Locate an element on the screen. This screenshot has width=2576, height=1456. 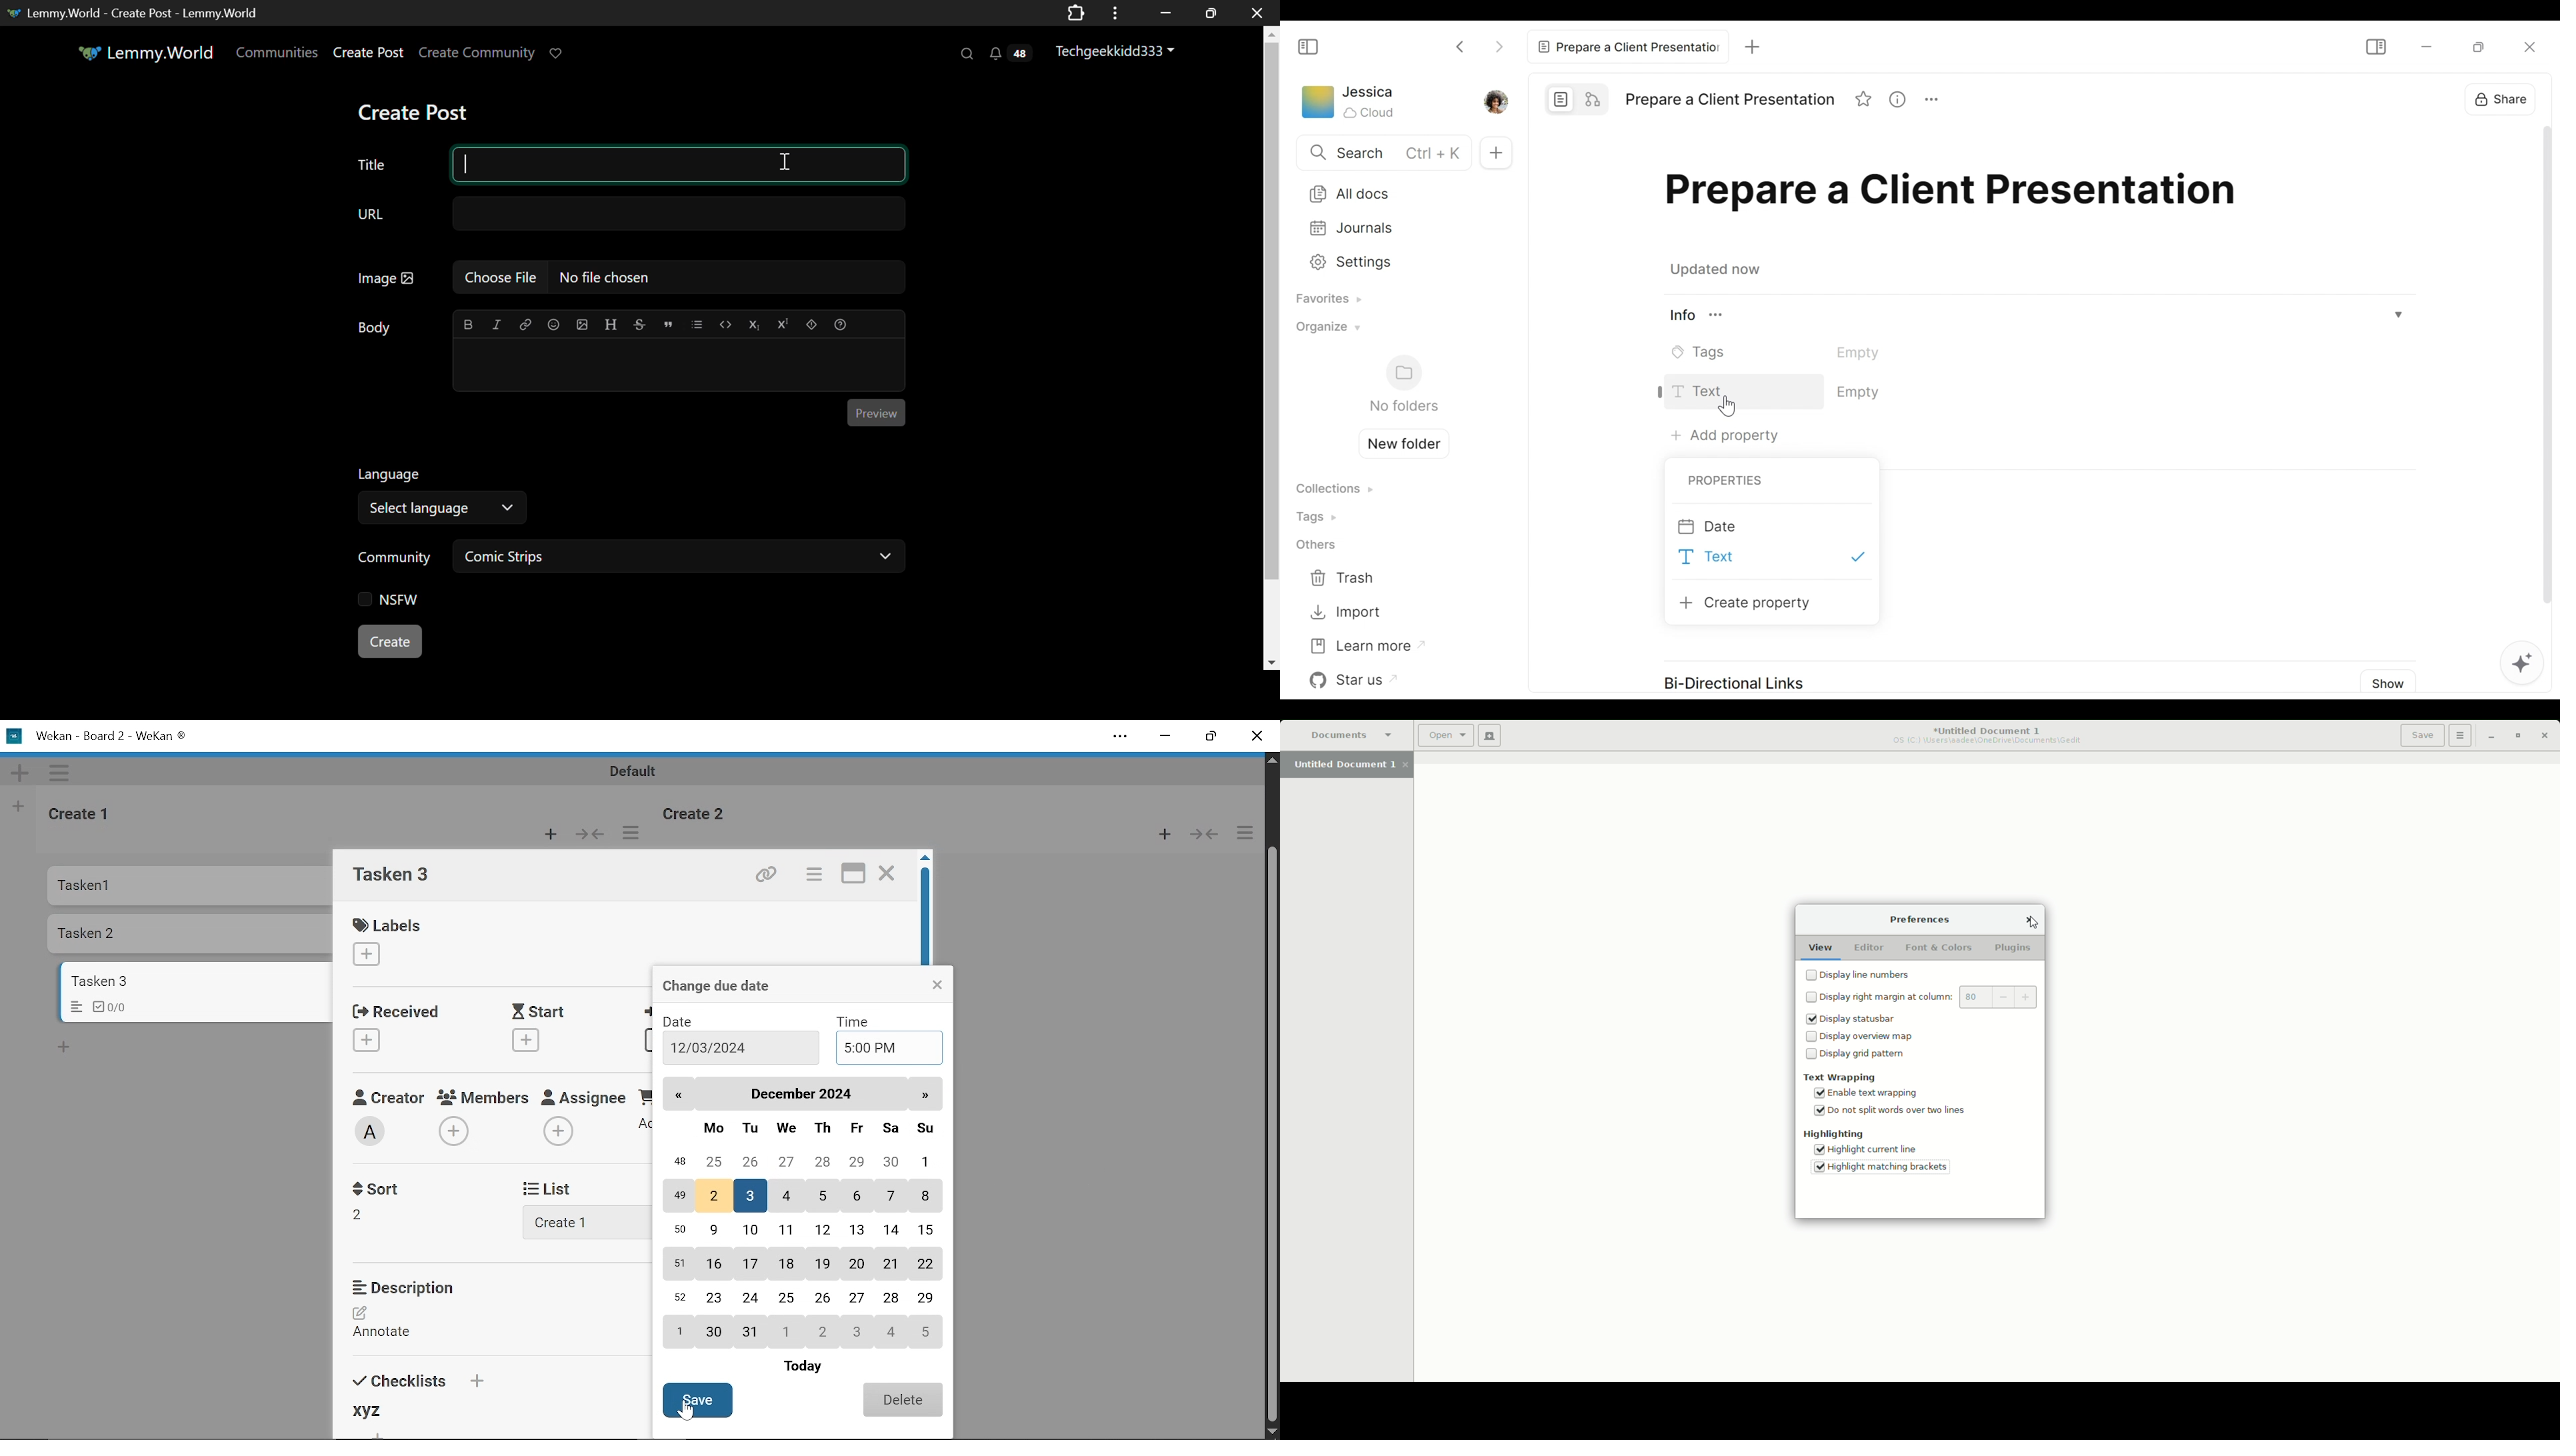
Creator  is located at coordinates (373, 1132).